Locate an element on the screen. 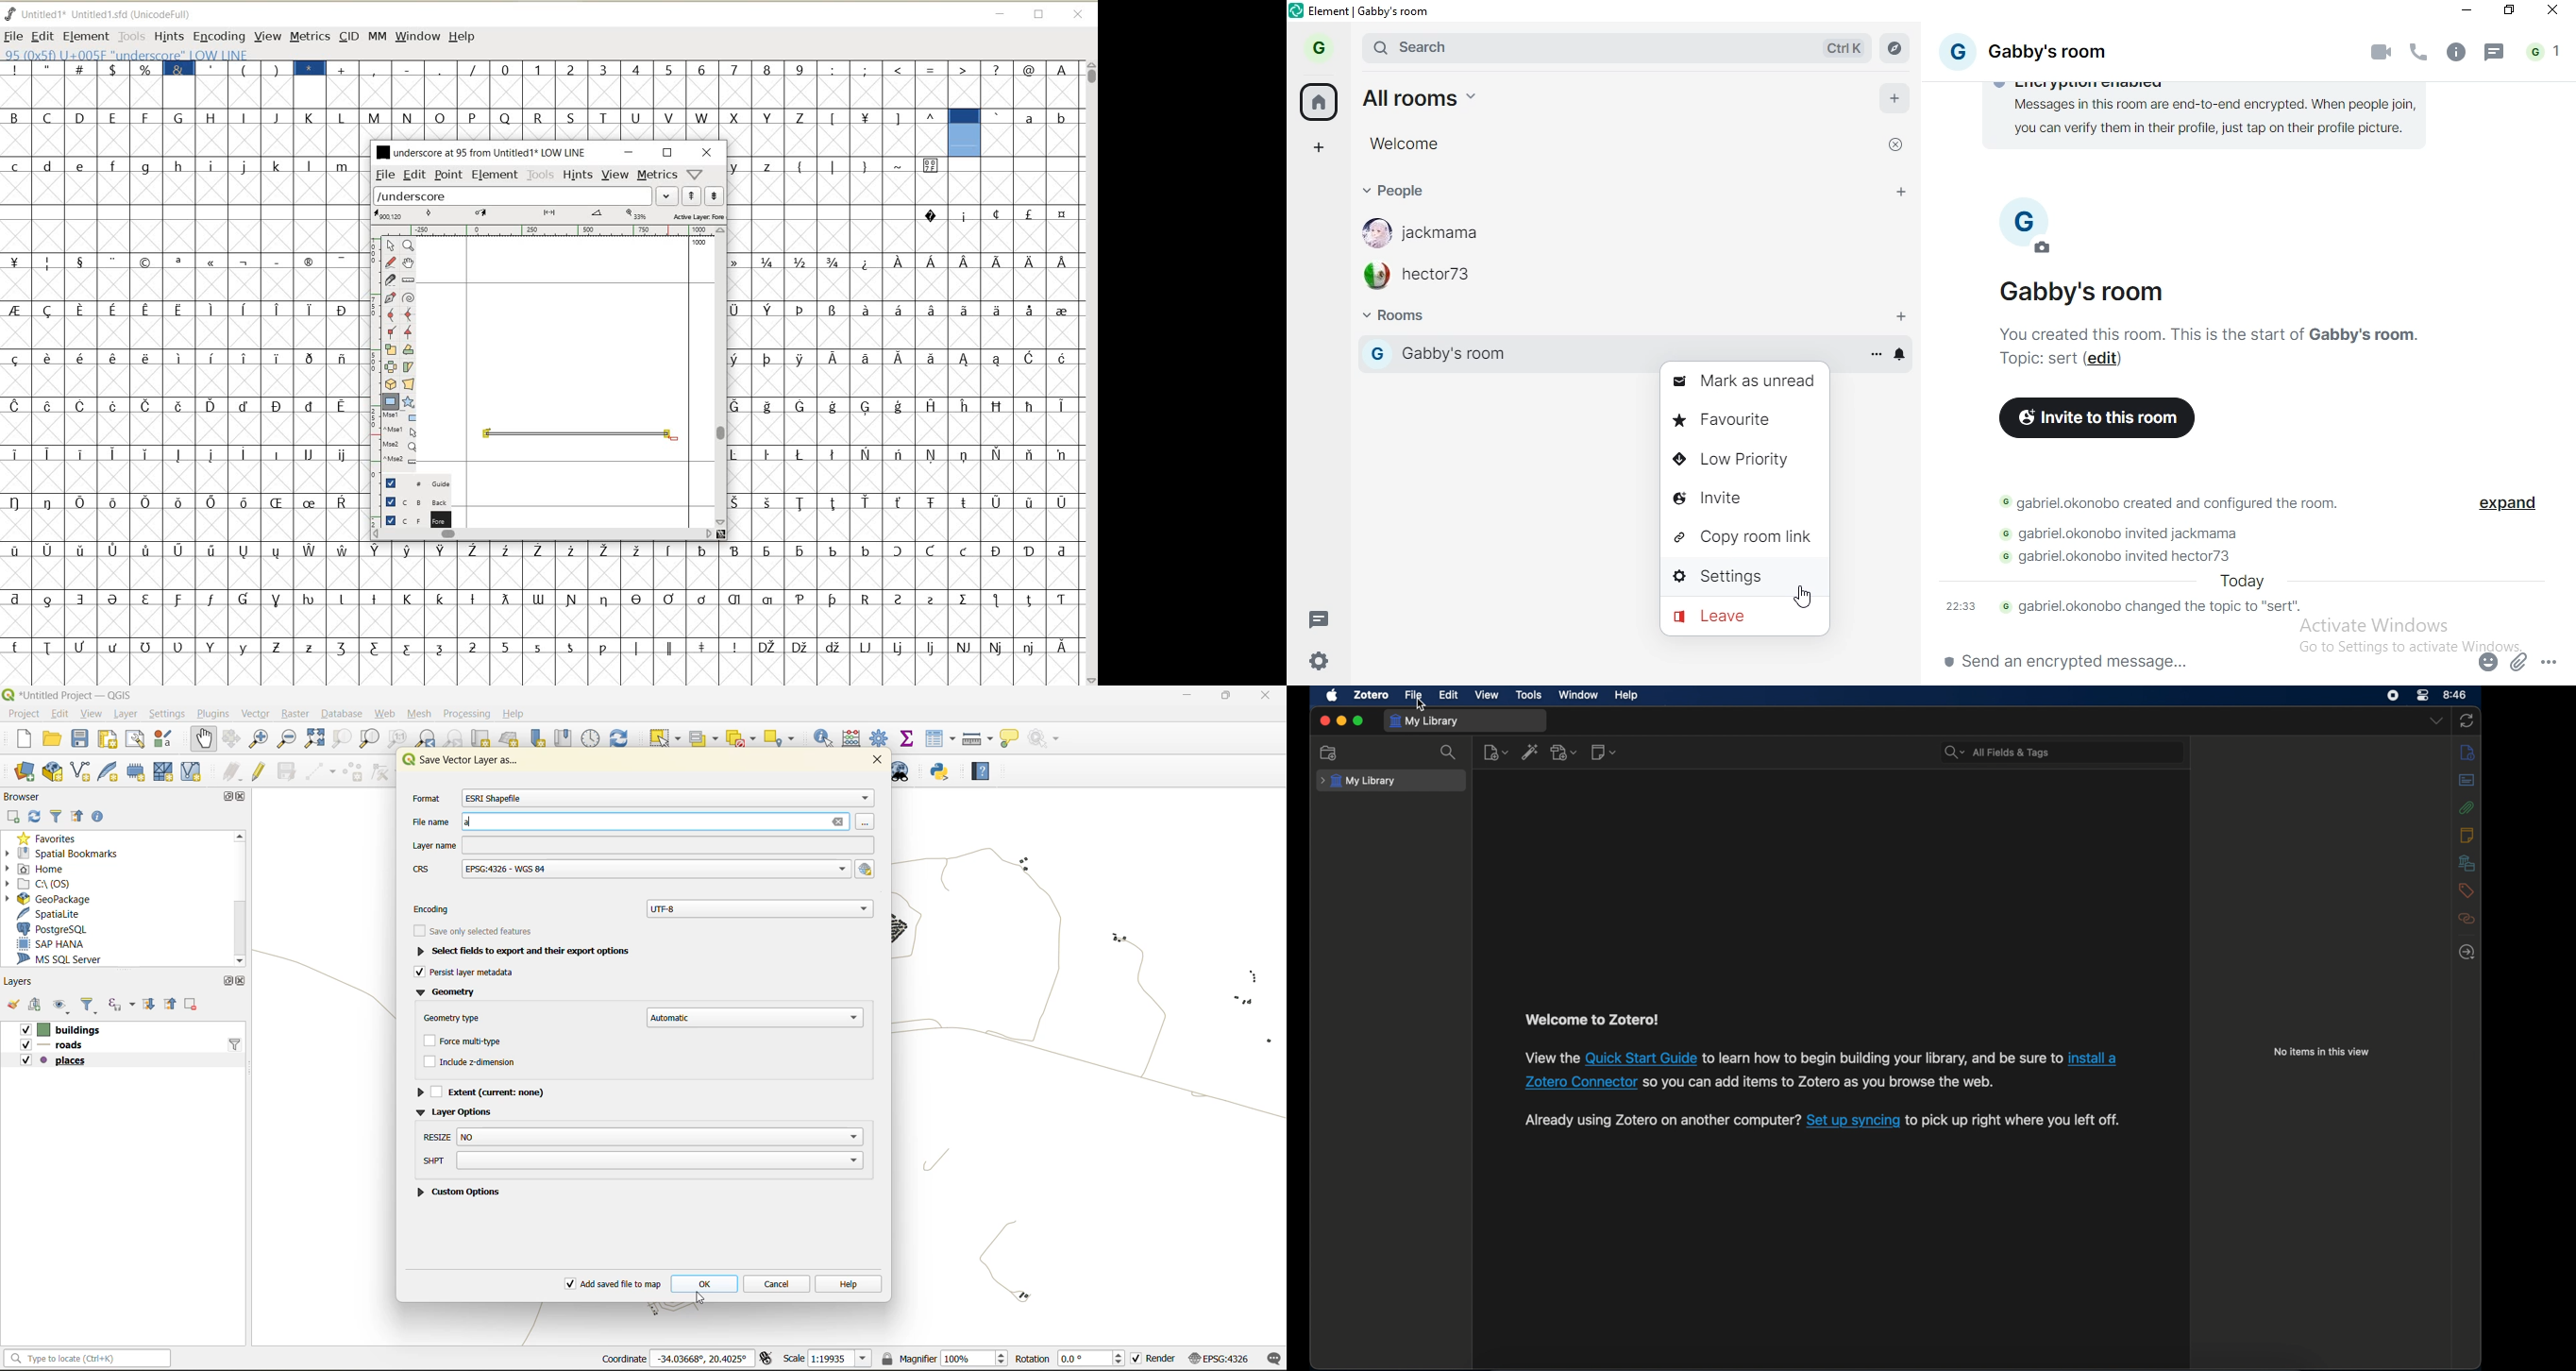  GLYPHY CHARACTERS is located at coordinates (836, 388).